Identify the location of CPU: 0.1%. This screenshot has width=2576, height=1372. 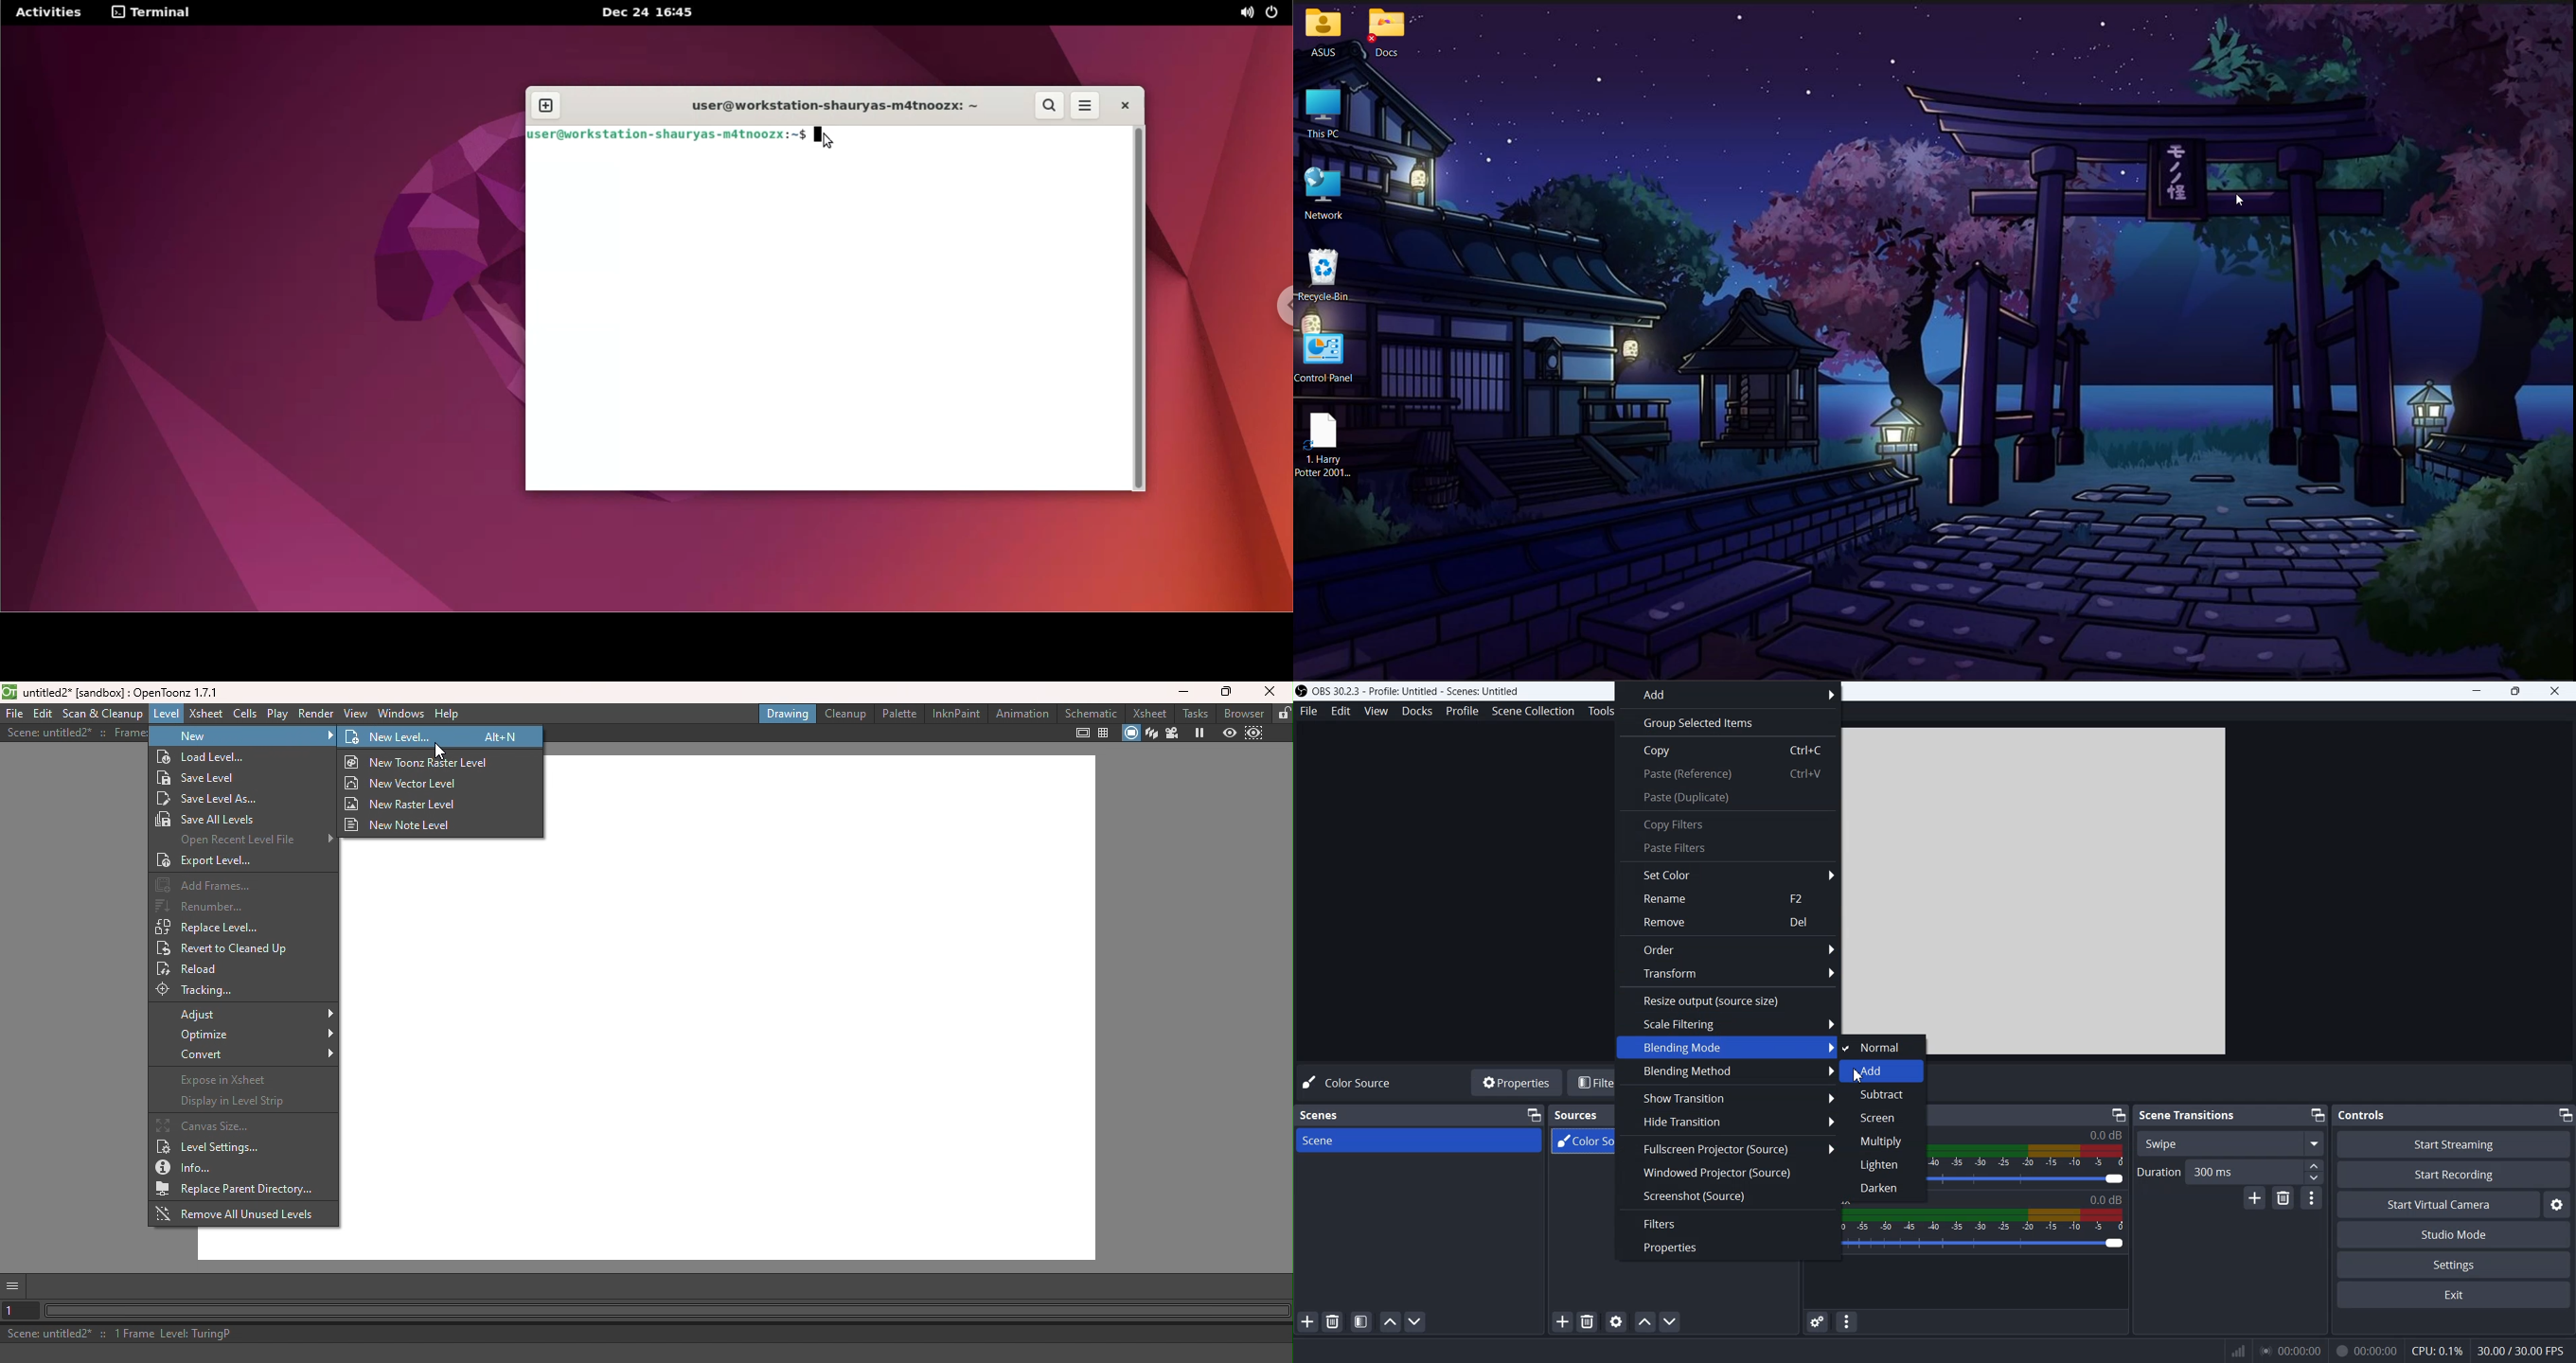
(2433, 1349).